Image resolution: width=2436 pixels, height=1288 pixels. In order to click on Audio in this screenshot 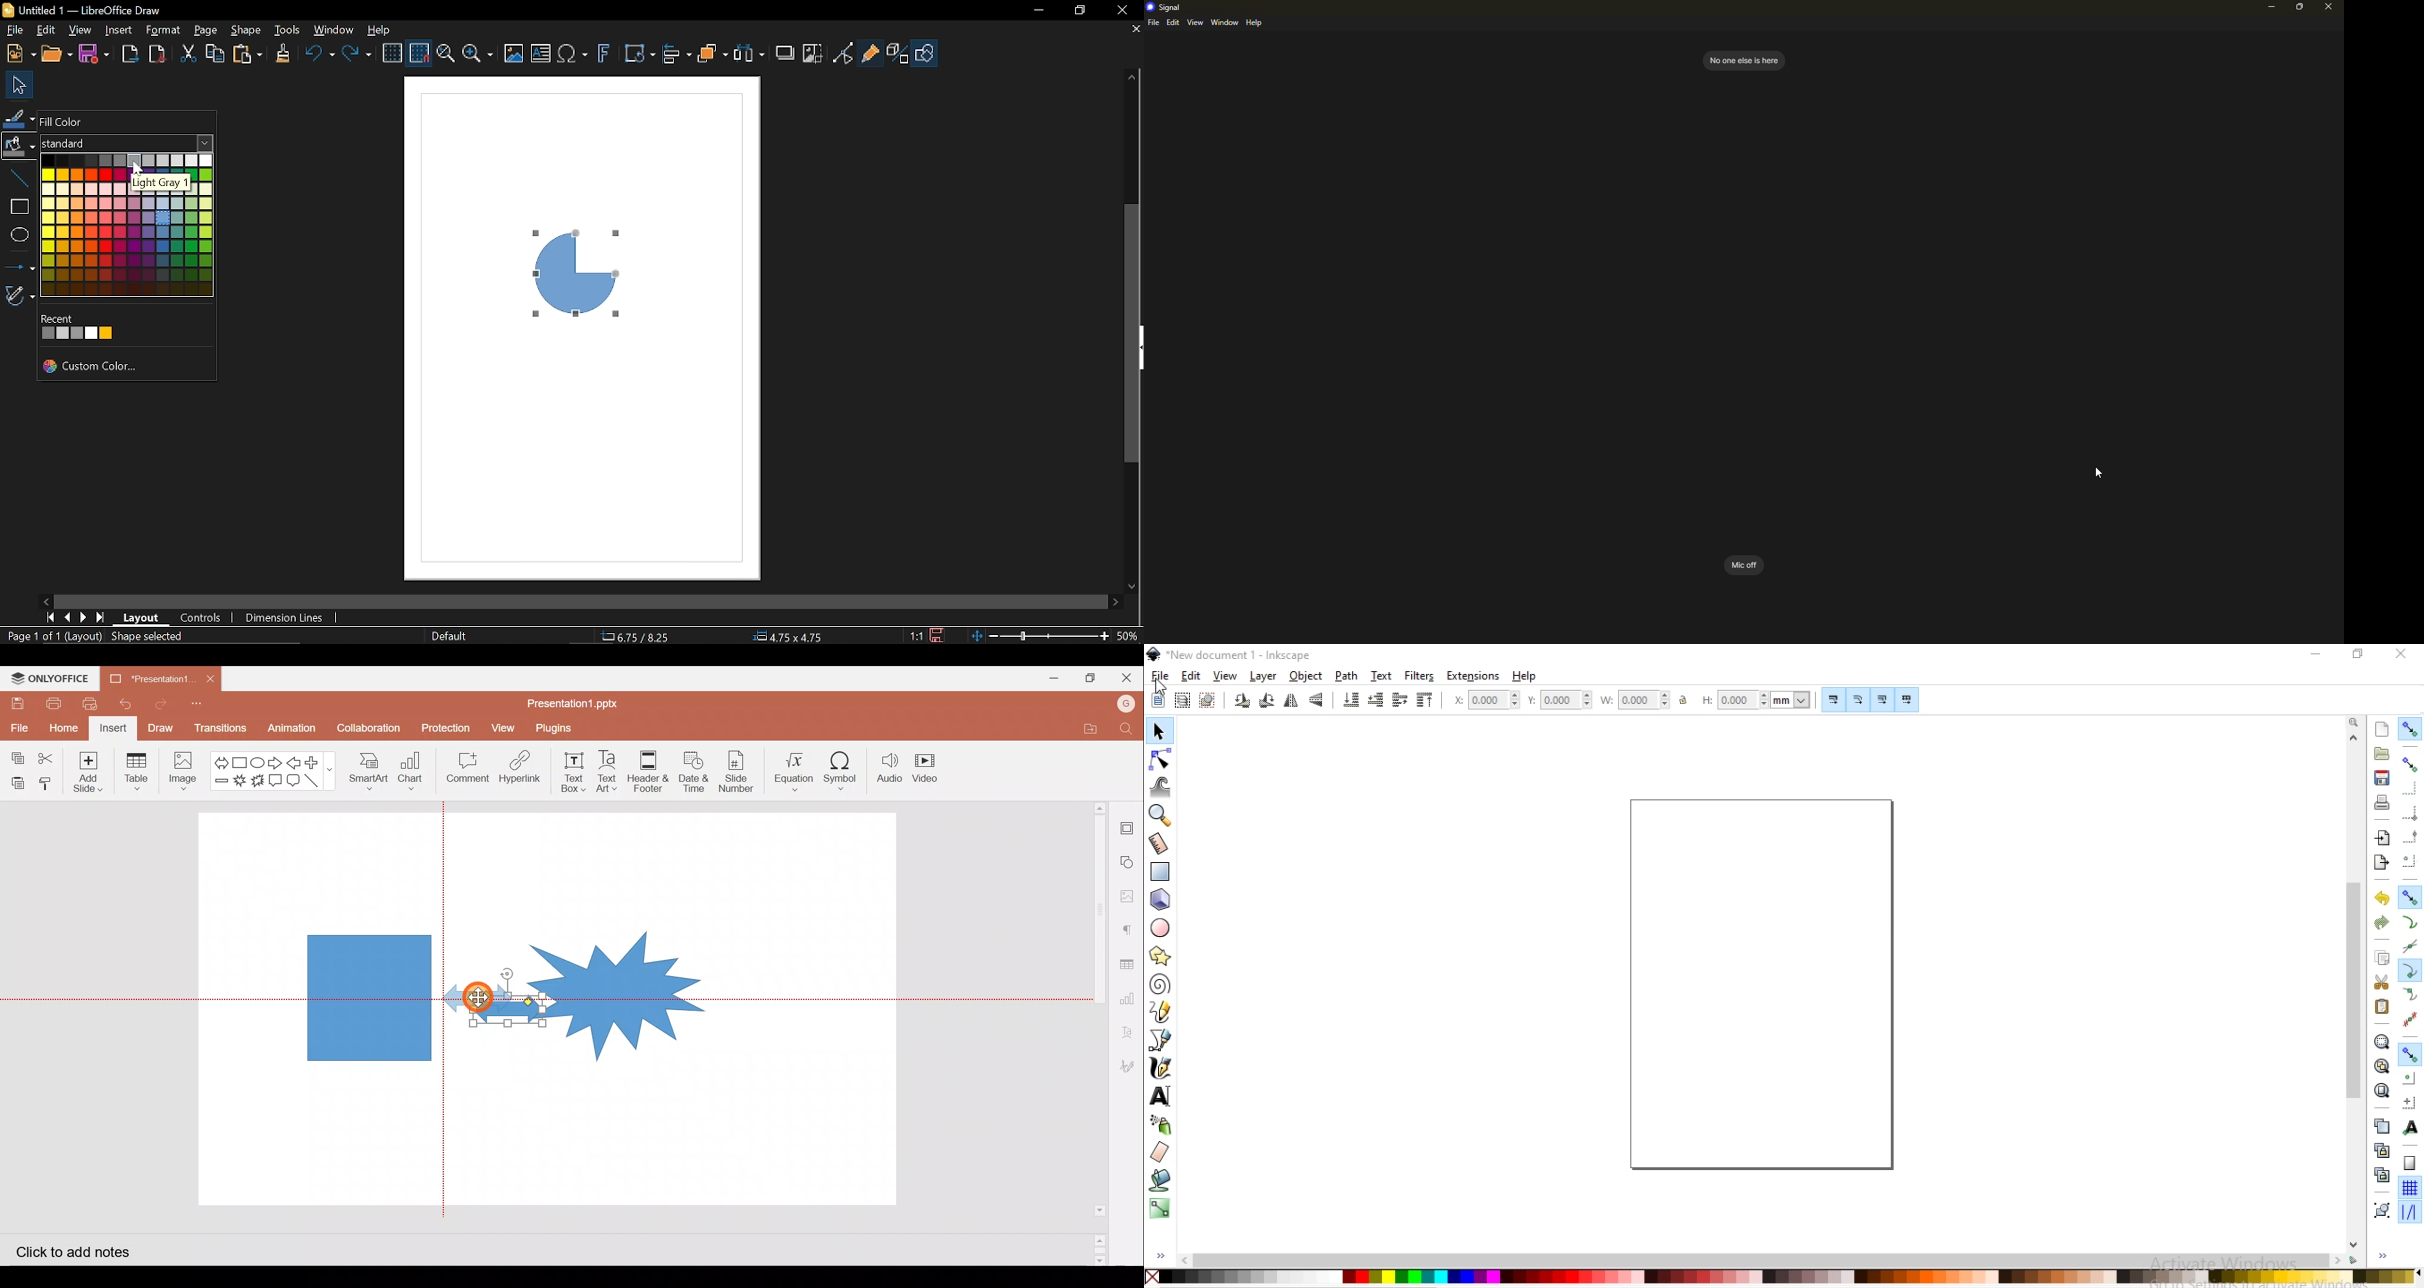, I will do `click(891, 768)`.